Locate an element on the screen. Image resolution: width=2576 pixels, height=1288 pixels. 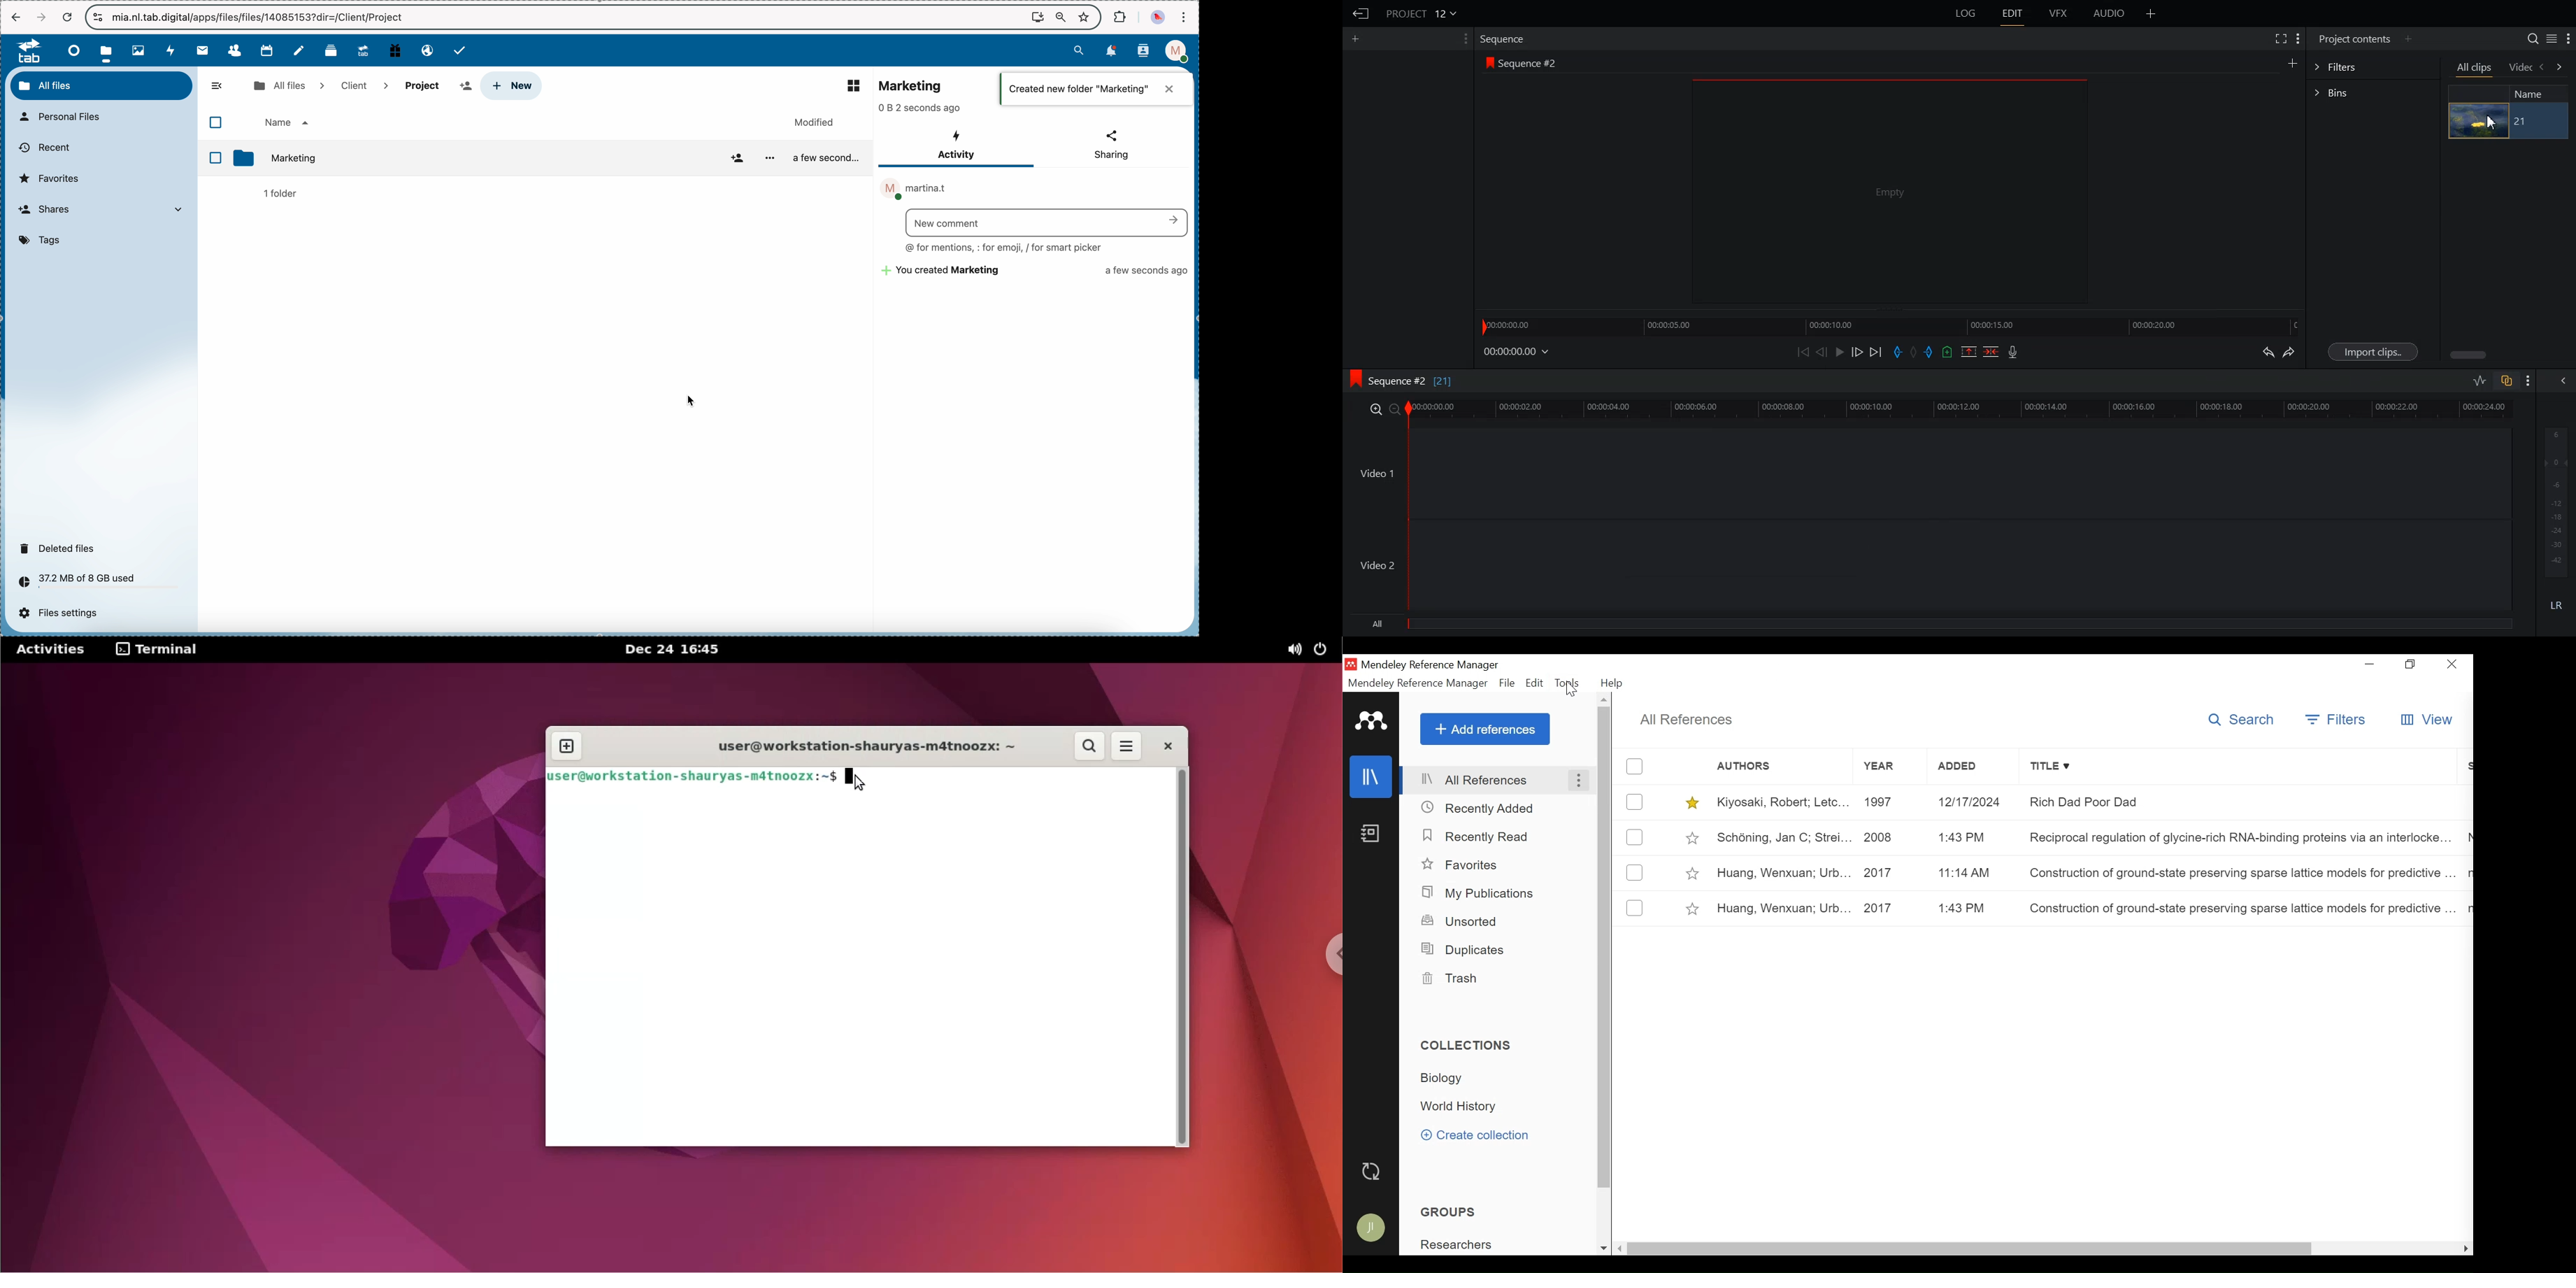
Group is located at coordinates (1457, 1244).